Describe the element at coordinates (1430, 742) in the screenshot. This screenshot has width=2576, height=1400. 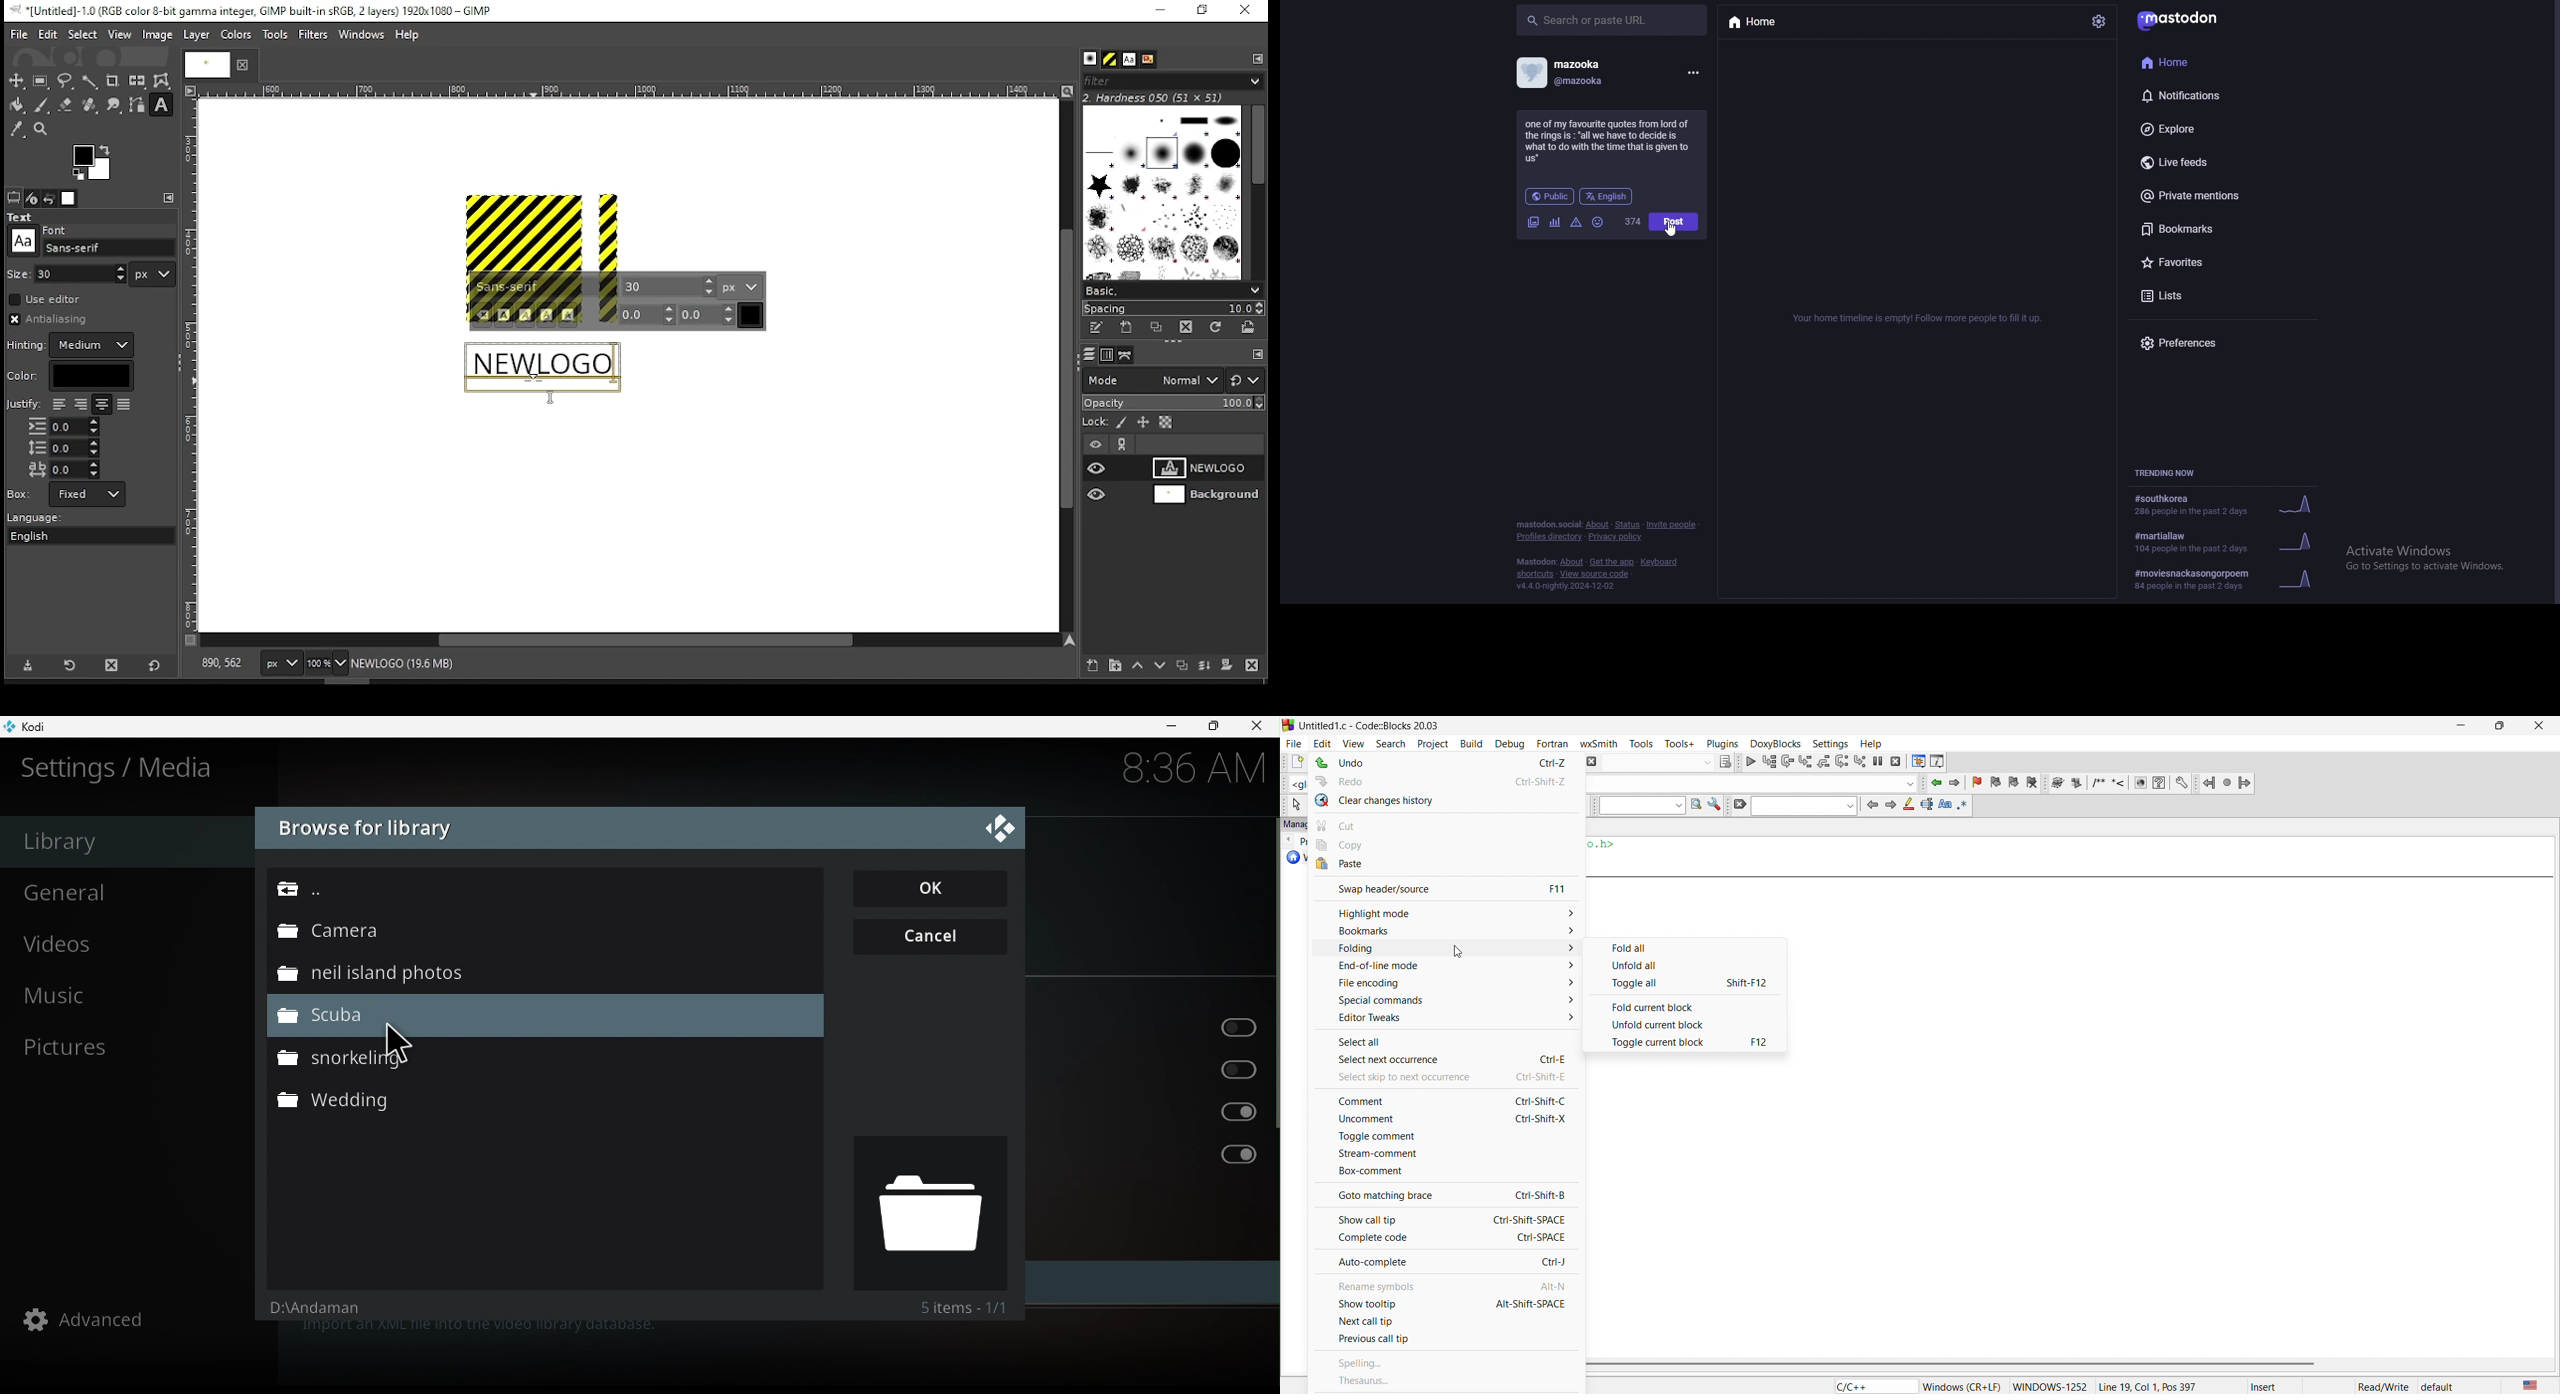
I see `project` at that location.